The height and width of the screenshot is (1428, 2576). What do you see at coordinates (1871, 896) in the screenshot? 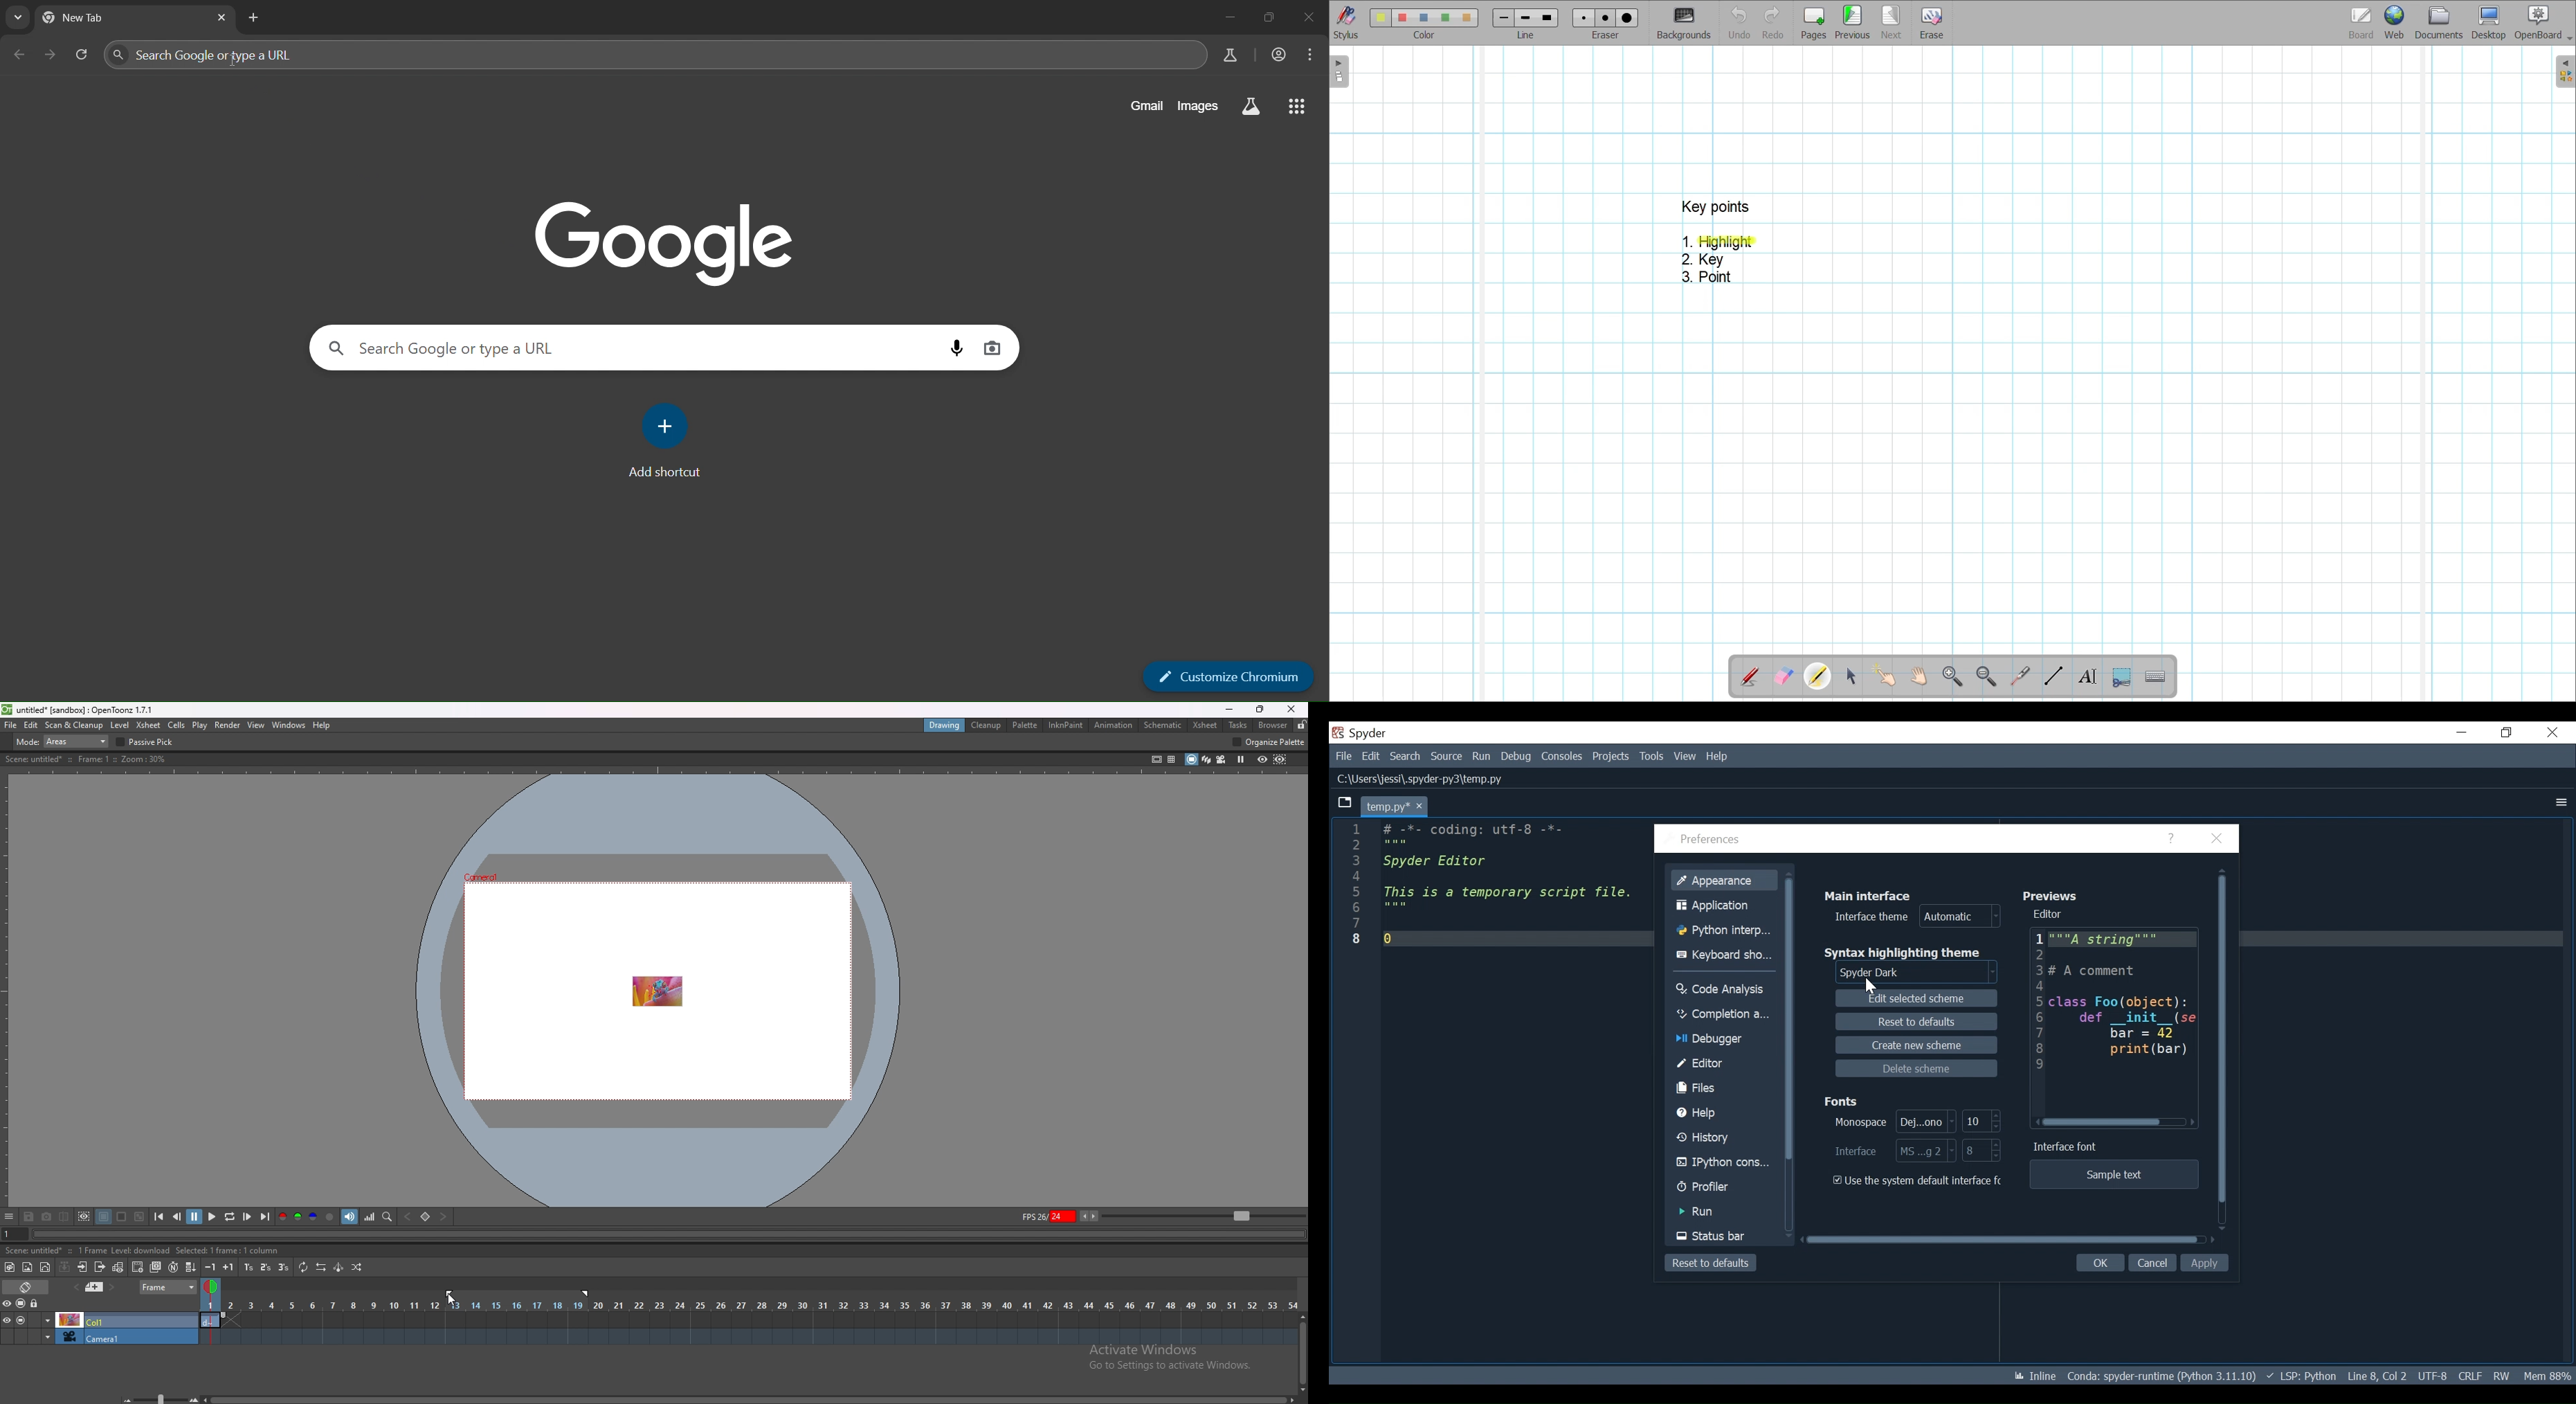
I see `Main Interface` at bounding box center [1871, 896].